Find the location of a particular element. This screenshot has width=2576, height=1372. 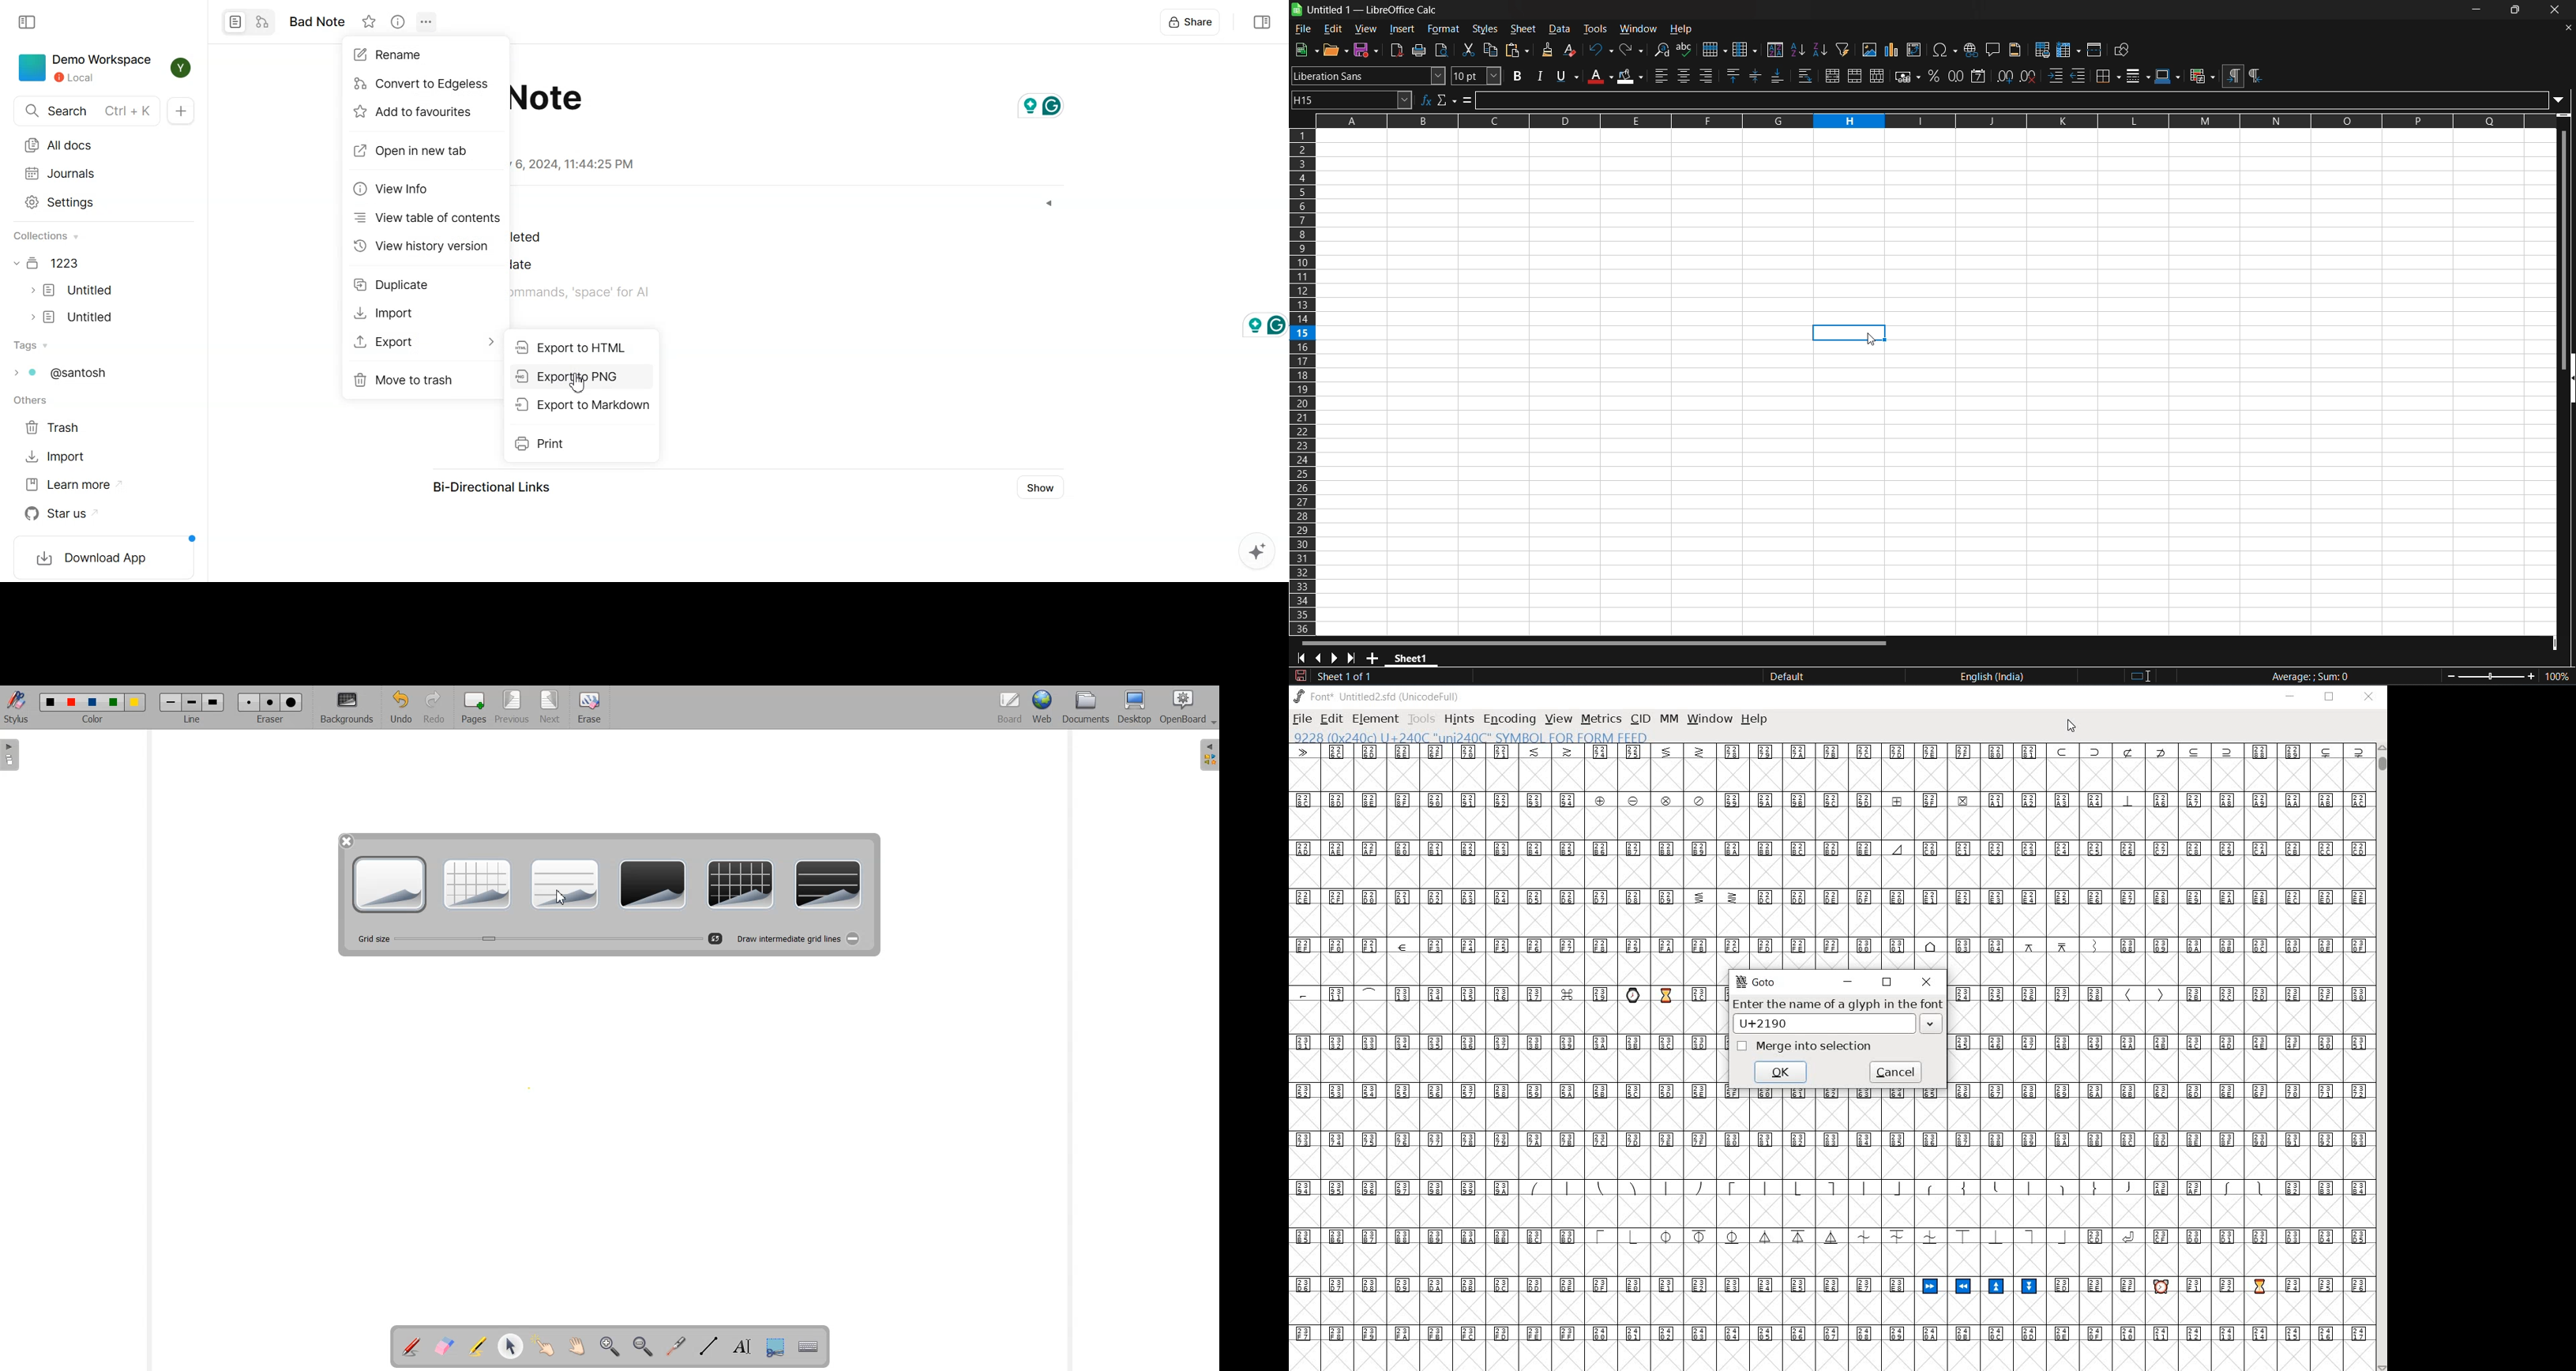

maximize is located at coordinates (2514, 10).